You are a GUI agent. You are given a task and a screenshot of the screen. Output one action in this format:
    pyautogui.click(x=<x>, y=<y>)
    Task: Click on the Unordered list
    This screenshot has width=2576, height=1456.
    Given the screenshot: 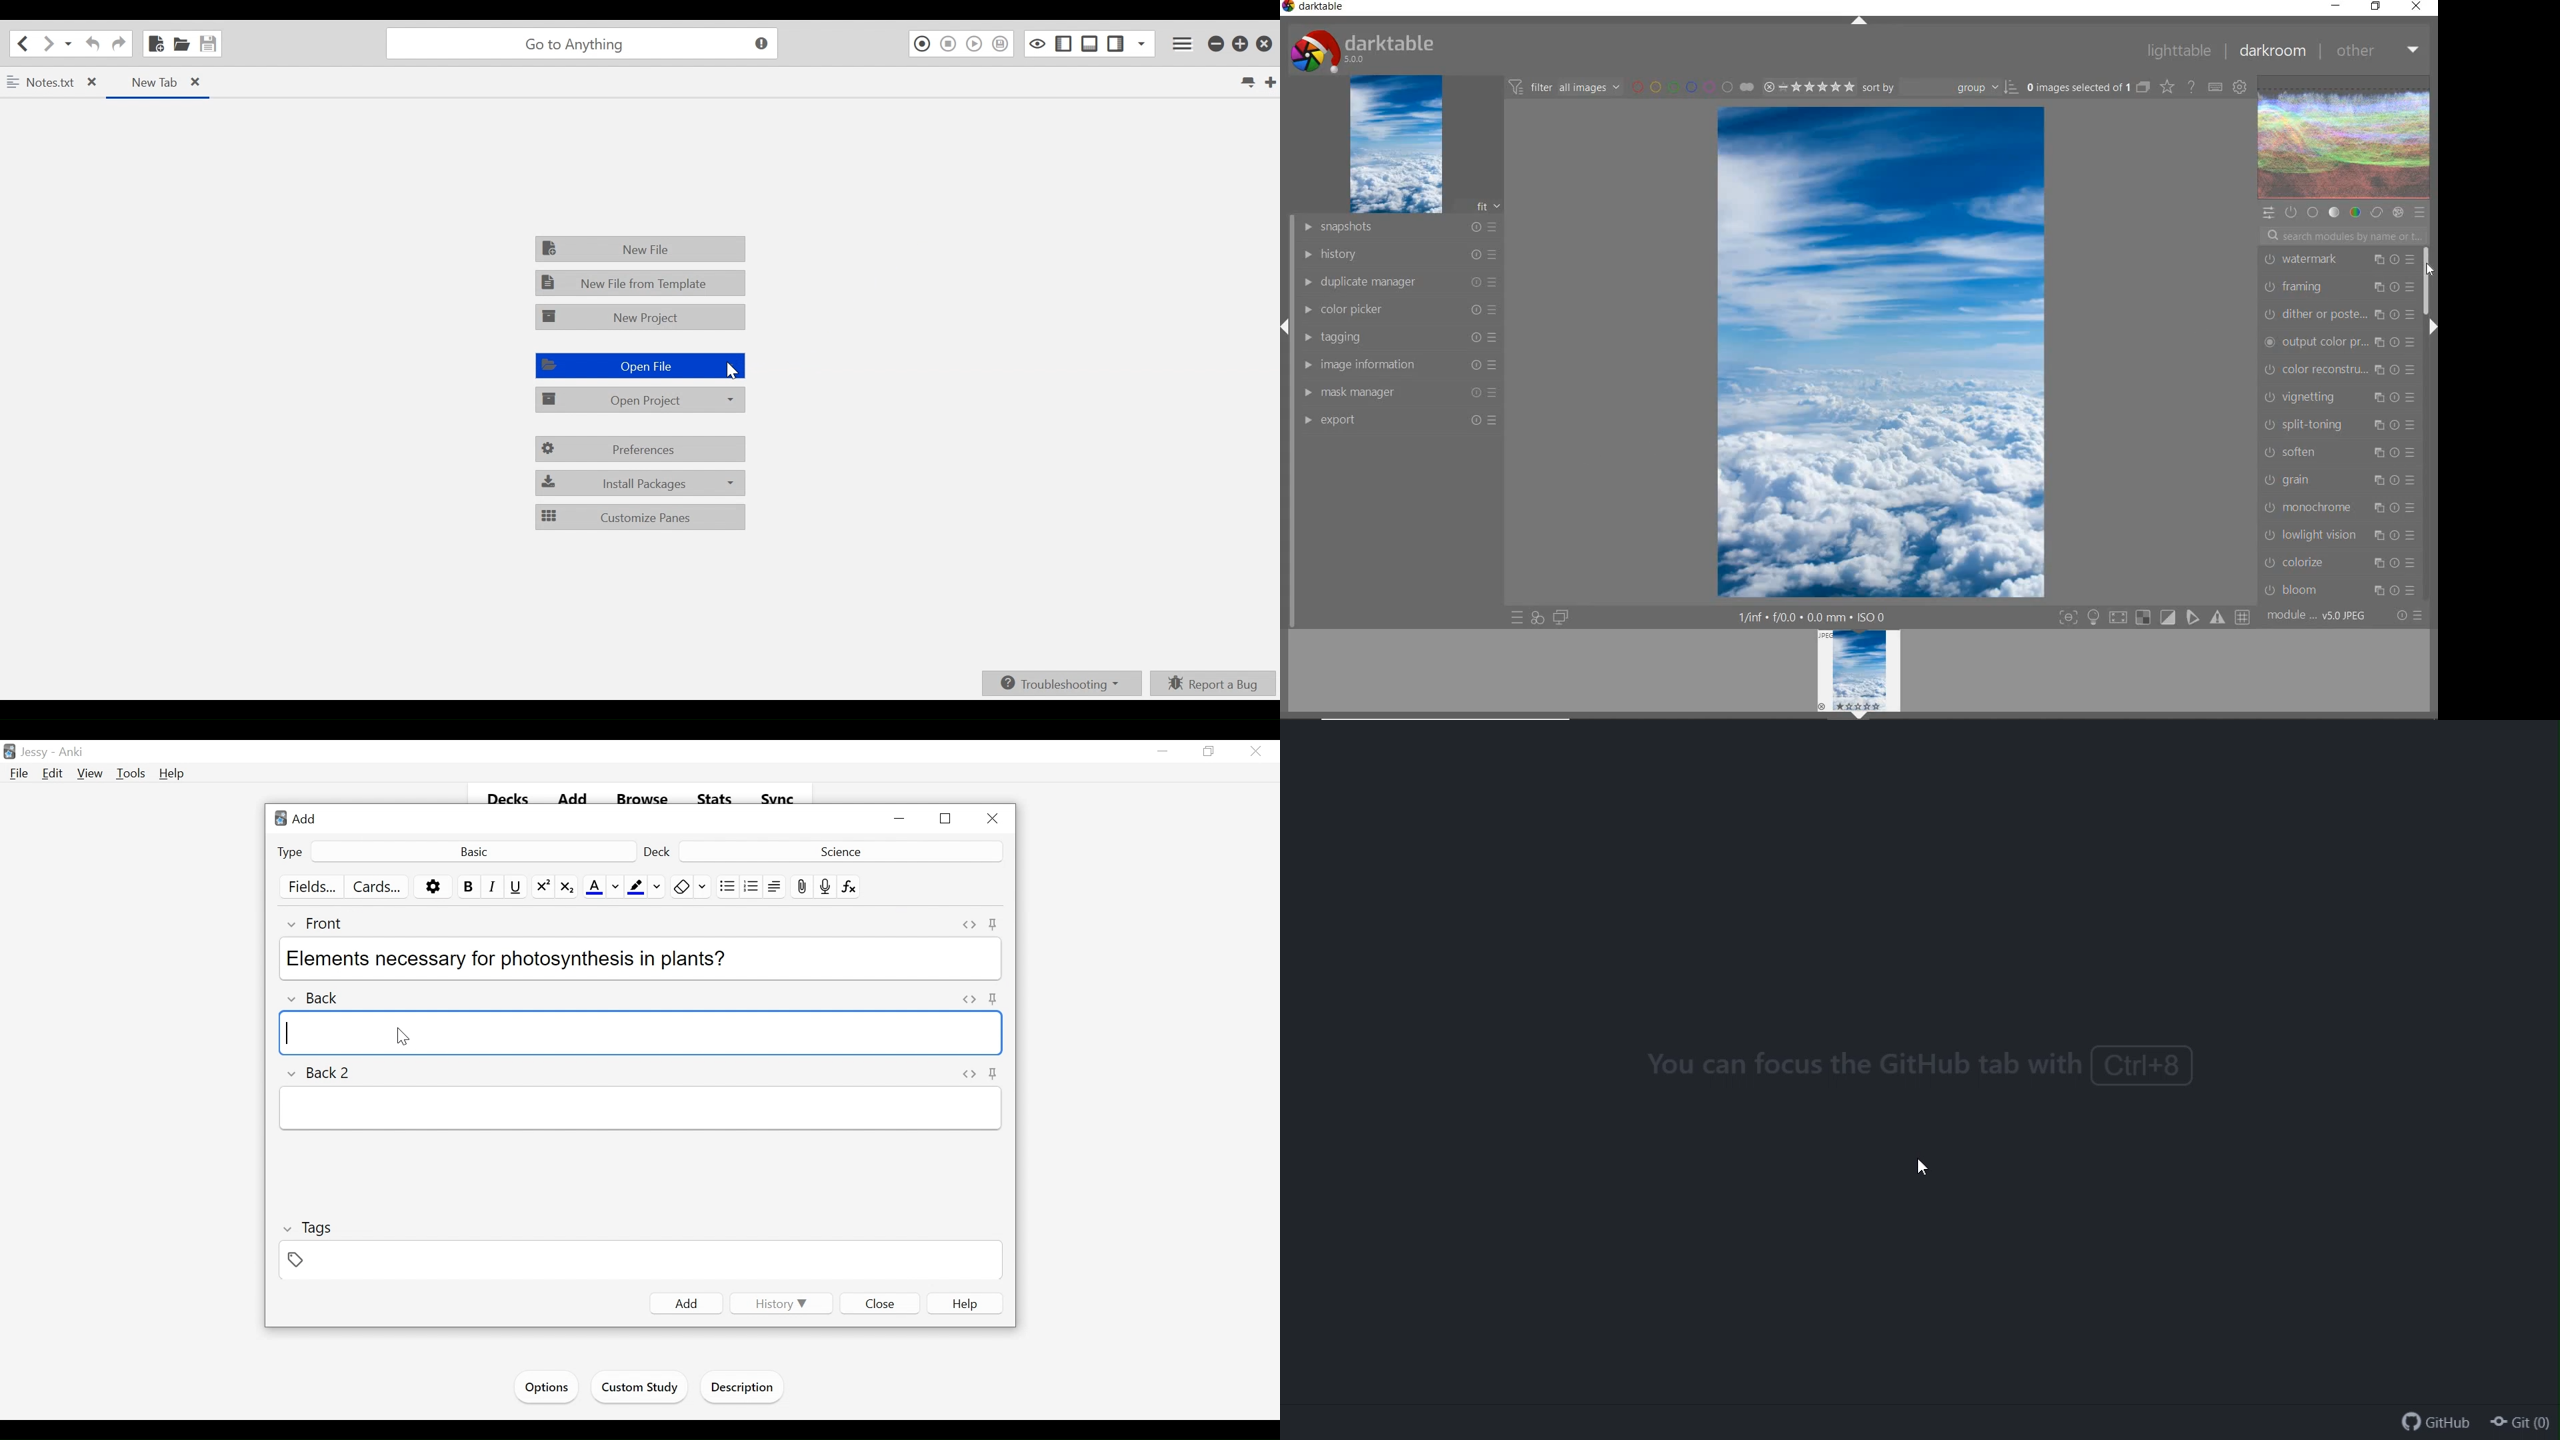 What is the action you would take?
    pyautogui.click(x=727, y=887)
    